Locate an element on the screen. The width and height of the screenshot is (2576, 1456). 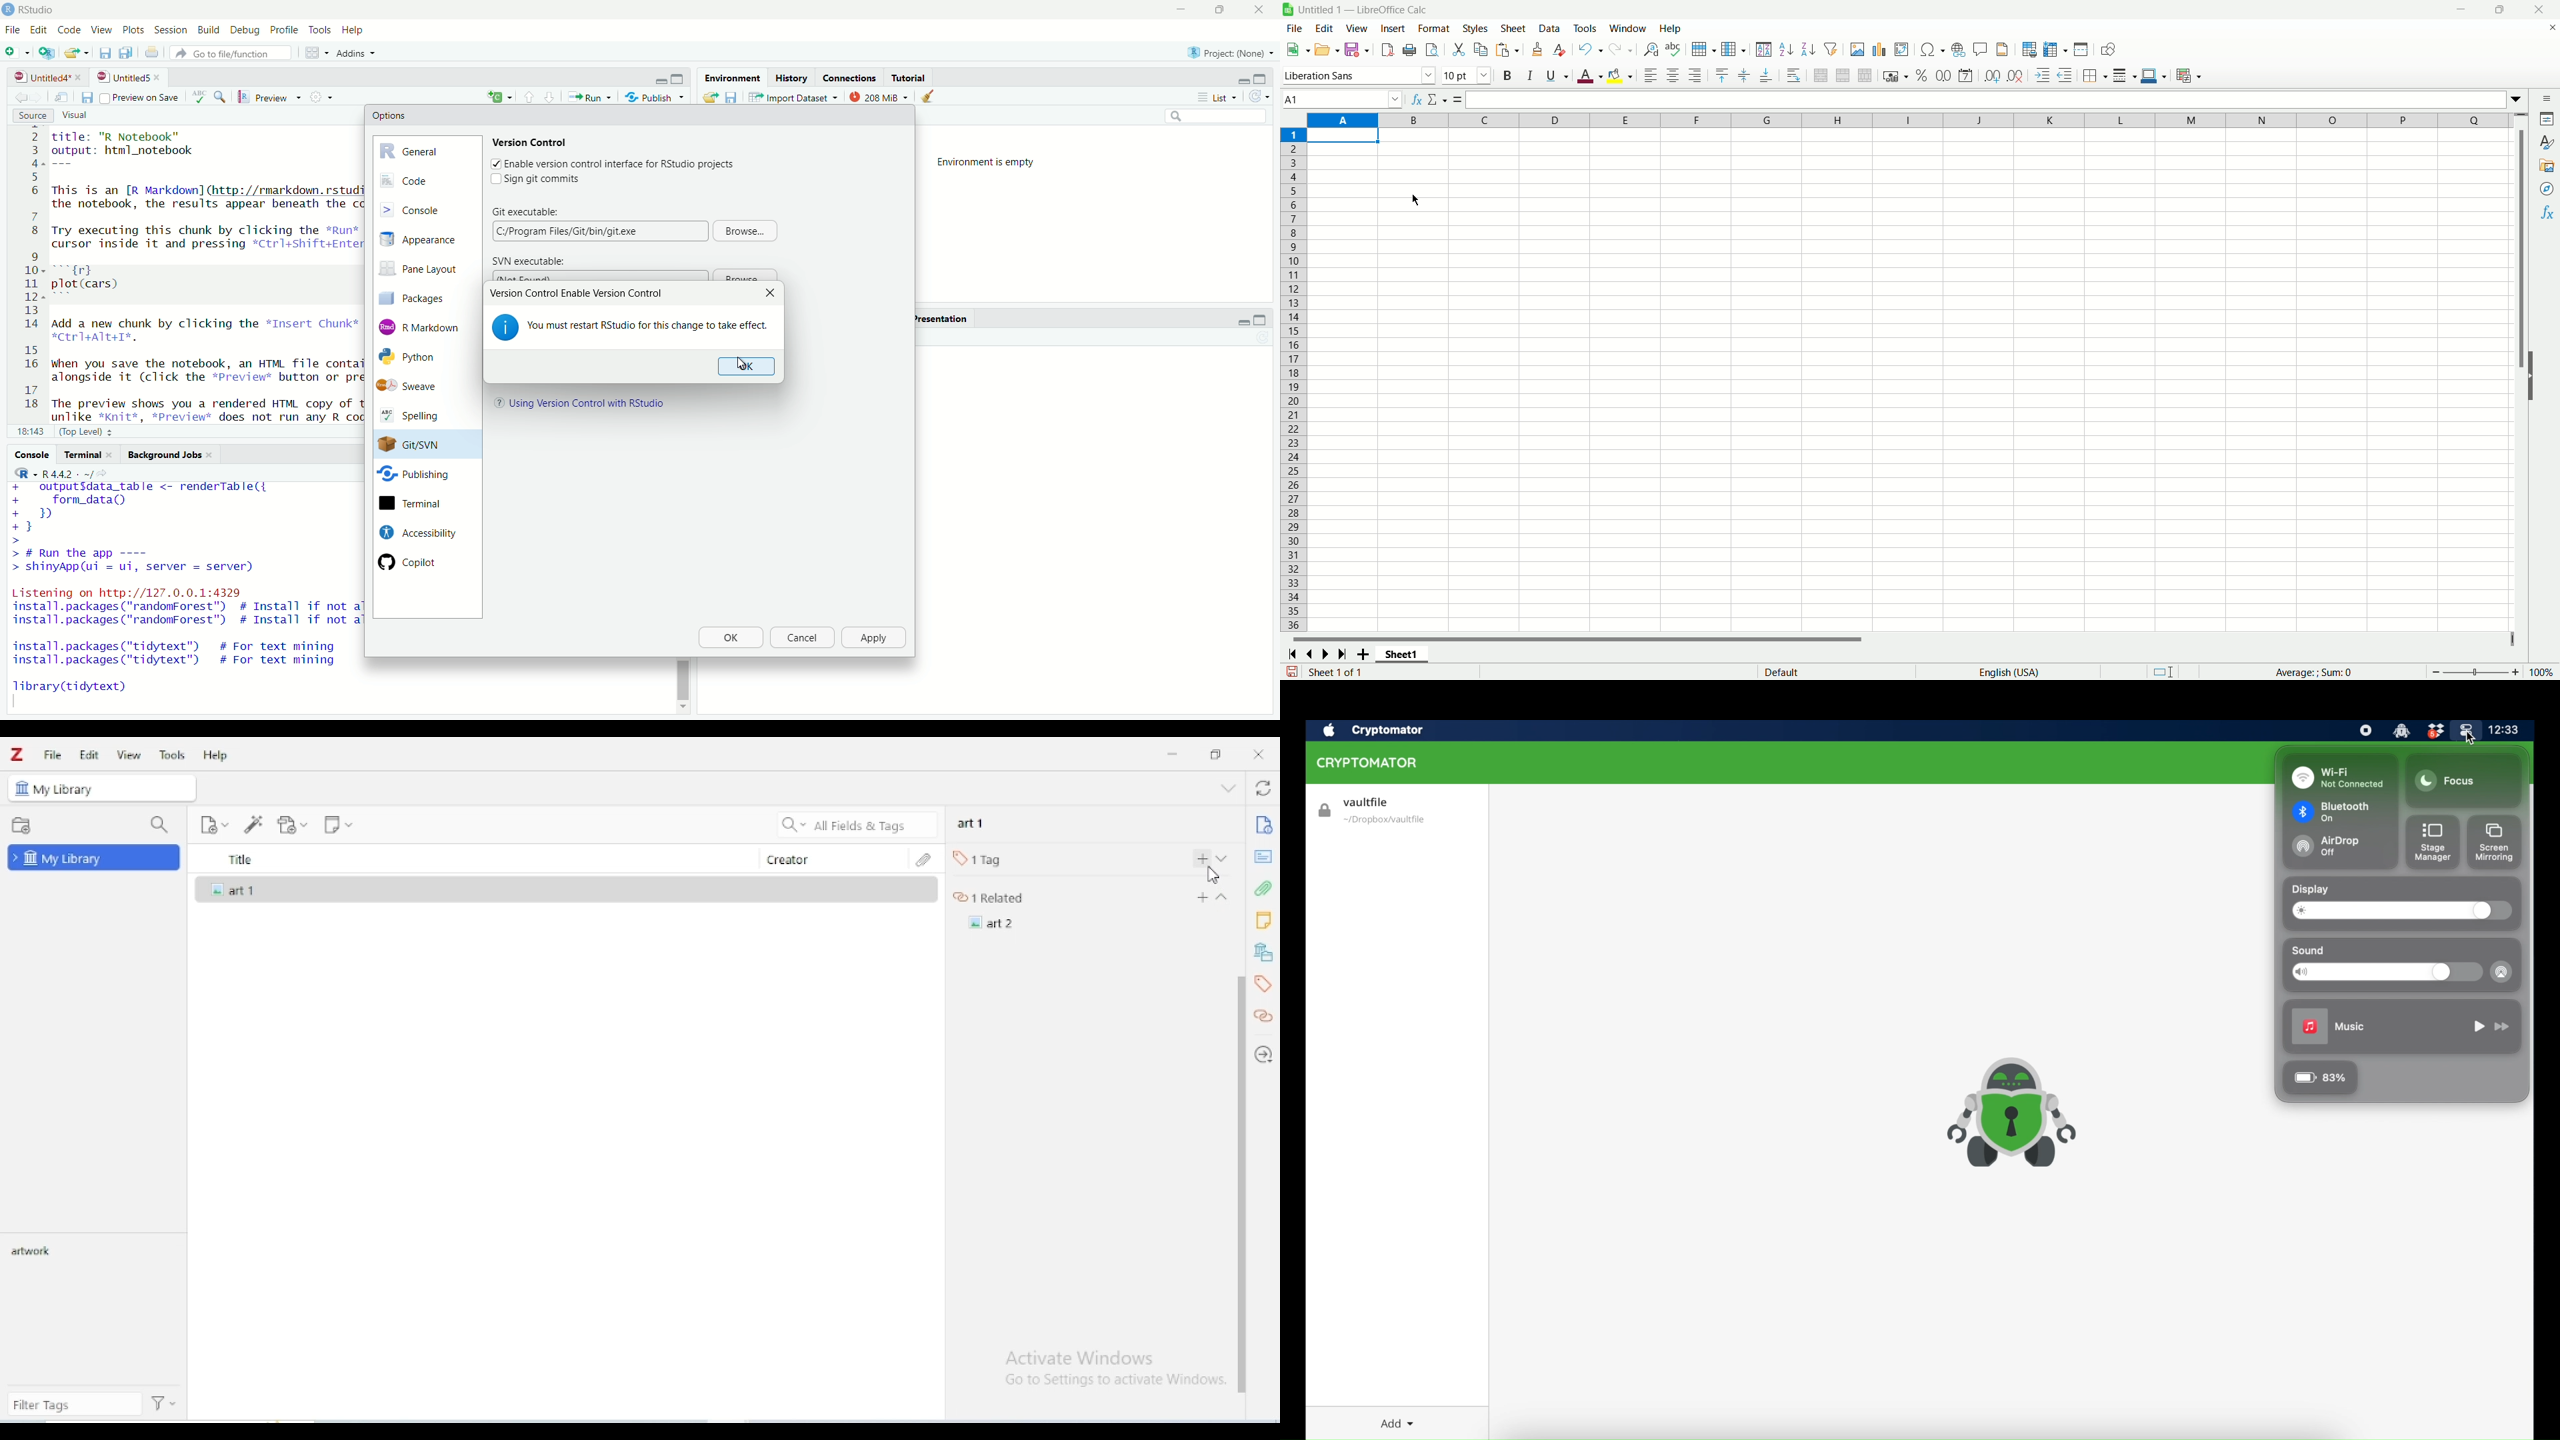
General is located at coordinates (427, 149).